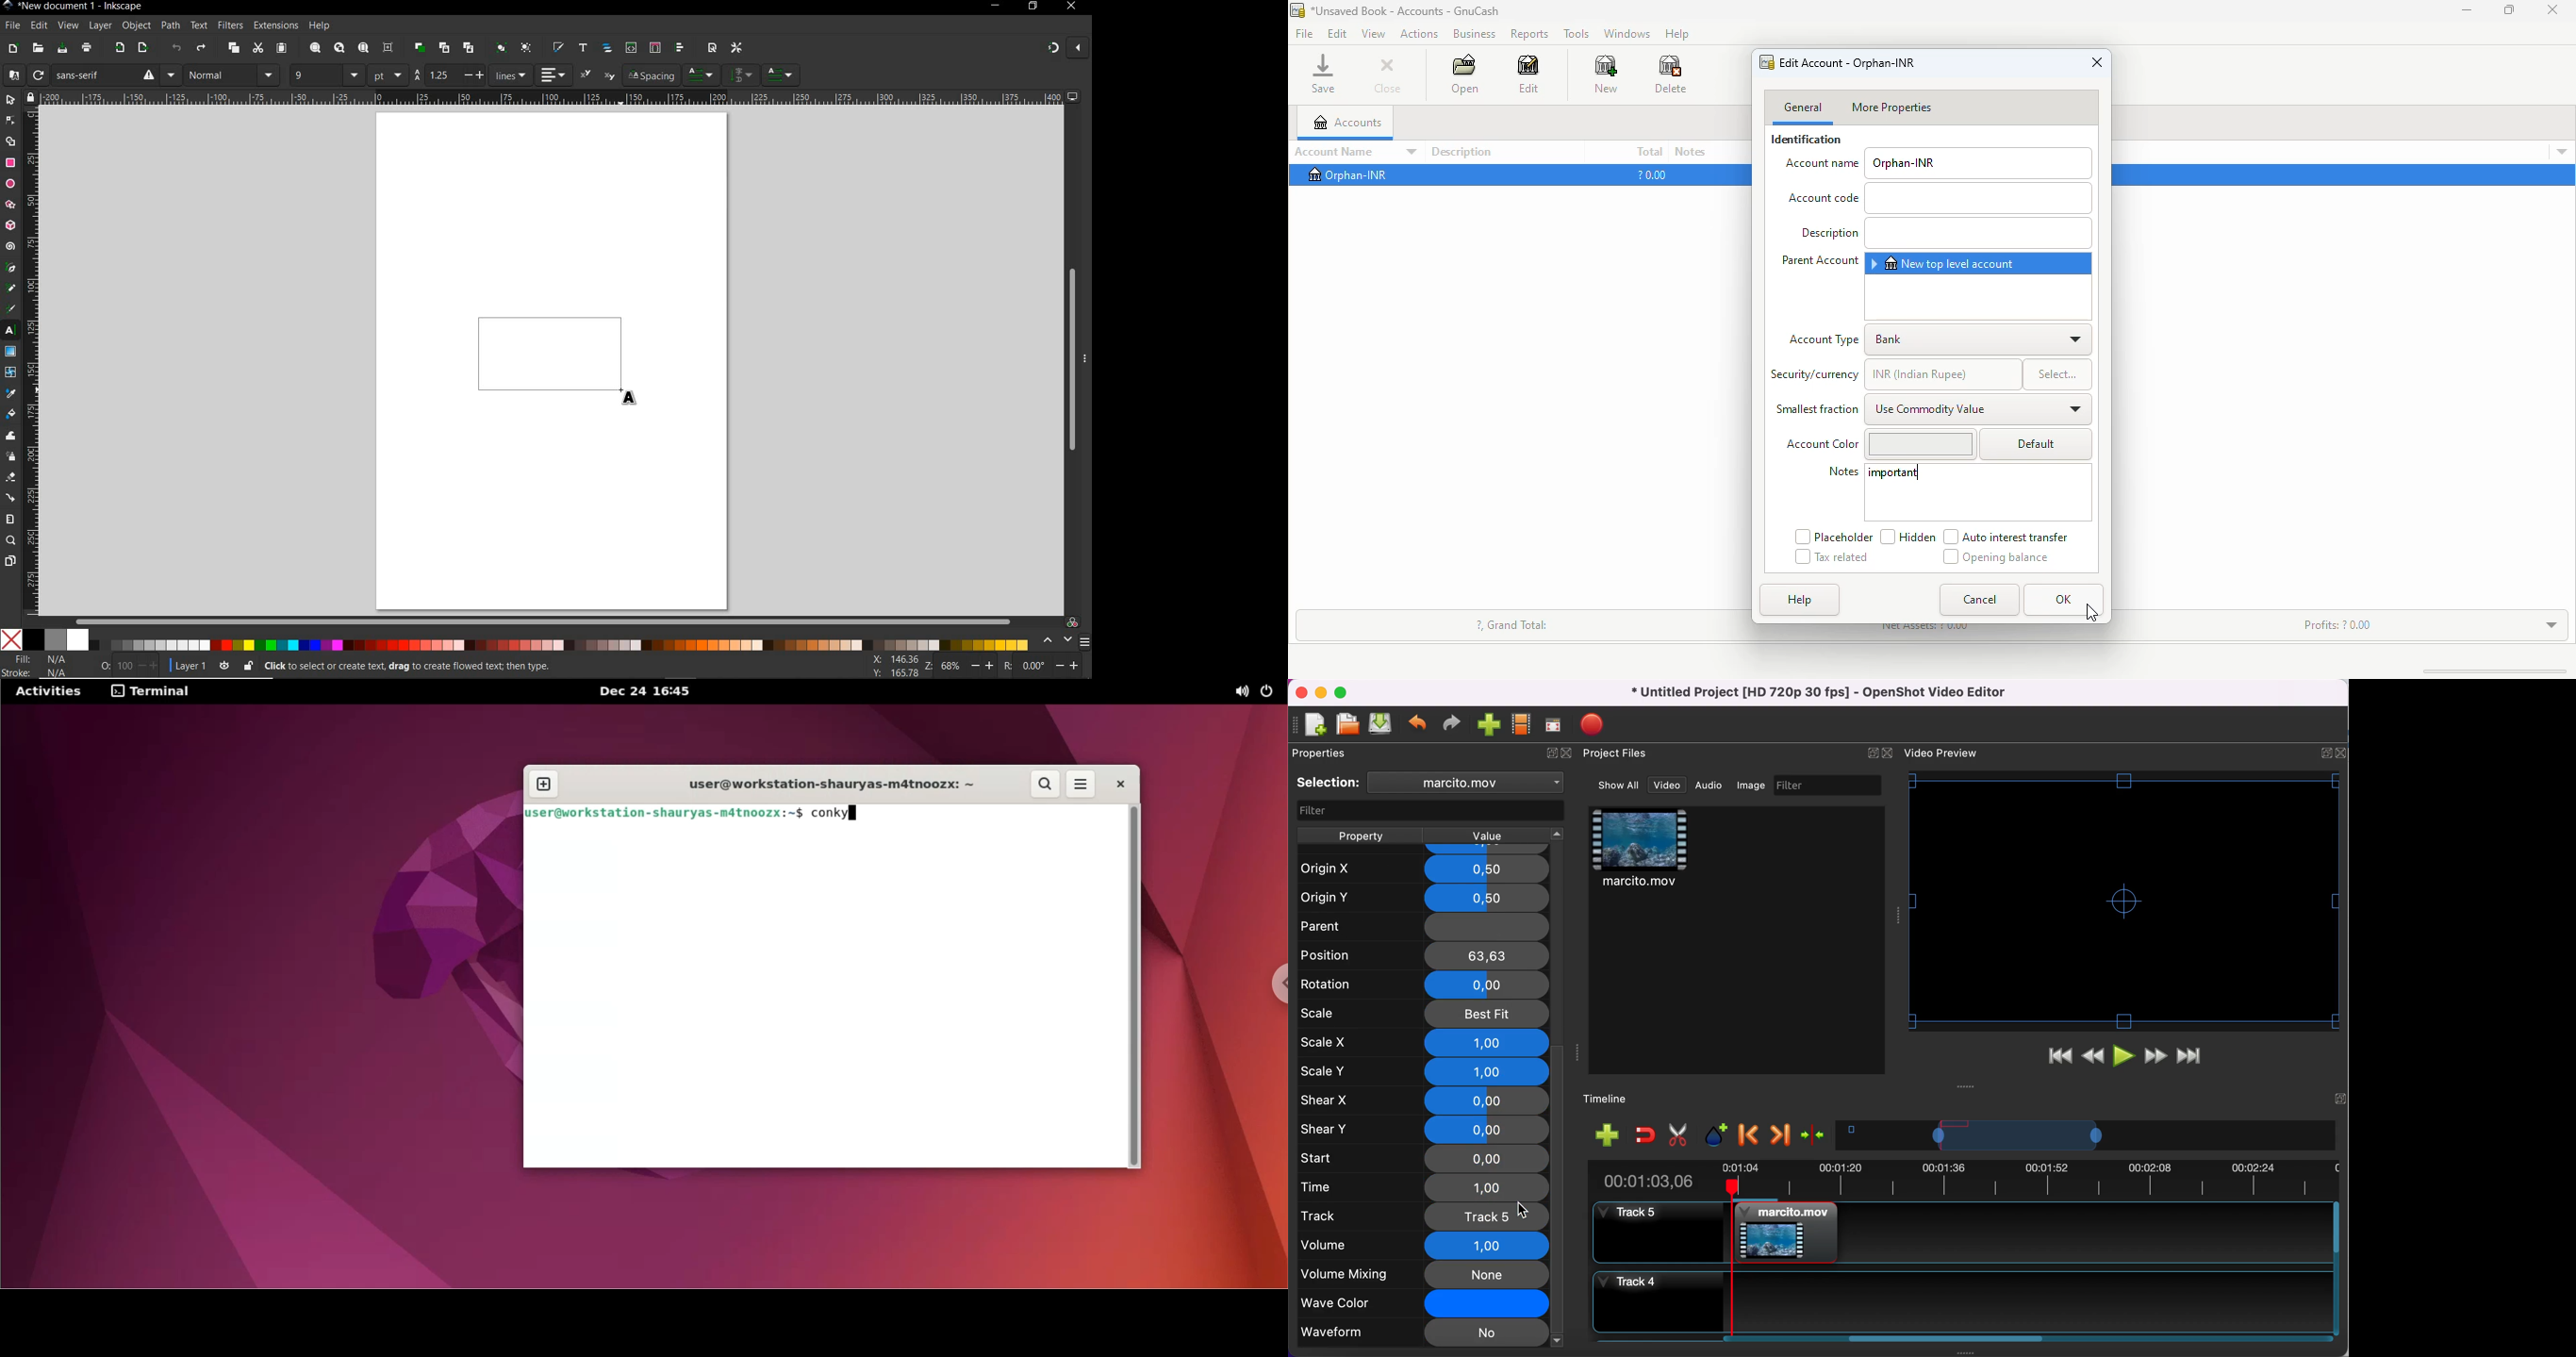 The image size is (2576, 1372). Describe the element at coordinates (1941, 372) in the screenshot. I see `INR (Indian rupee_` at that location.